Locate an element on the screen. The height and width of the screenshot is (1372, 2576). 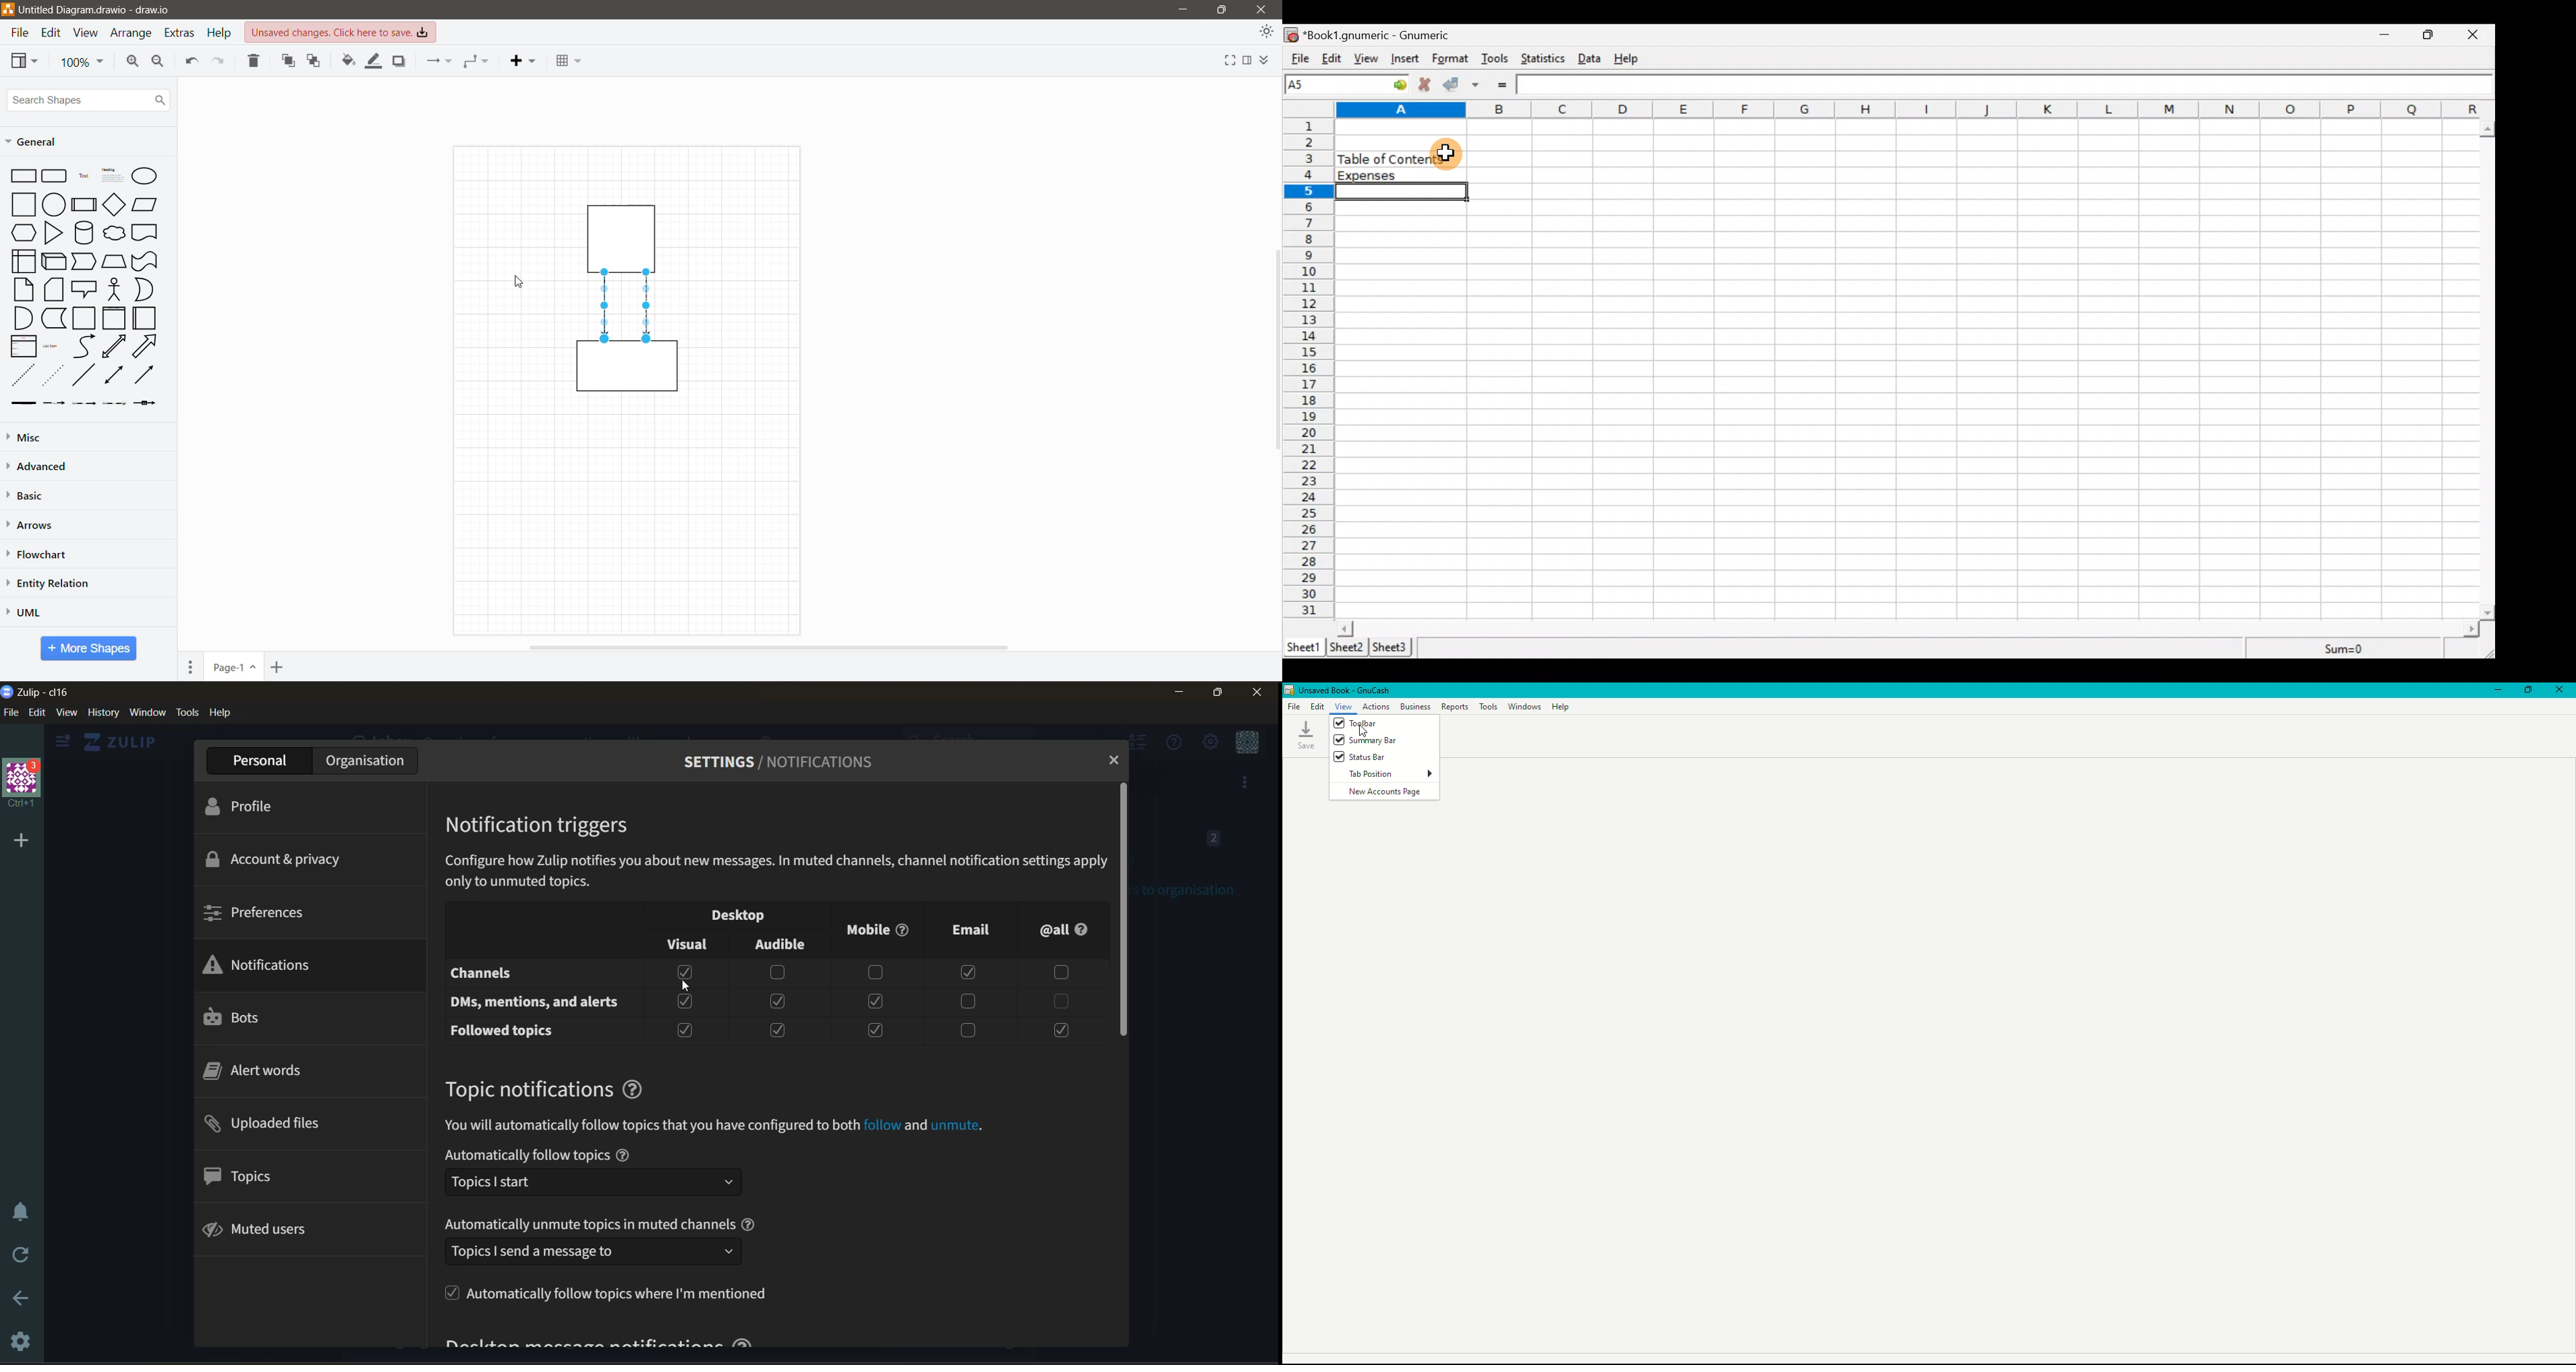
personal menu is located at coordinates (1249, 743).